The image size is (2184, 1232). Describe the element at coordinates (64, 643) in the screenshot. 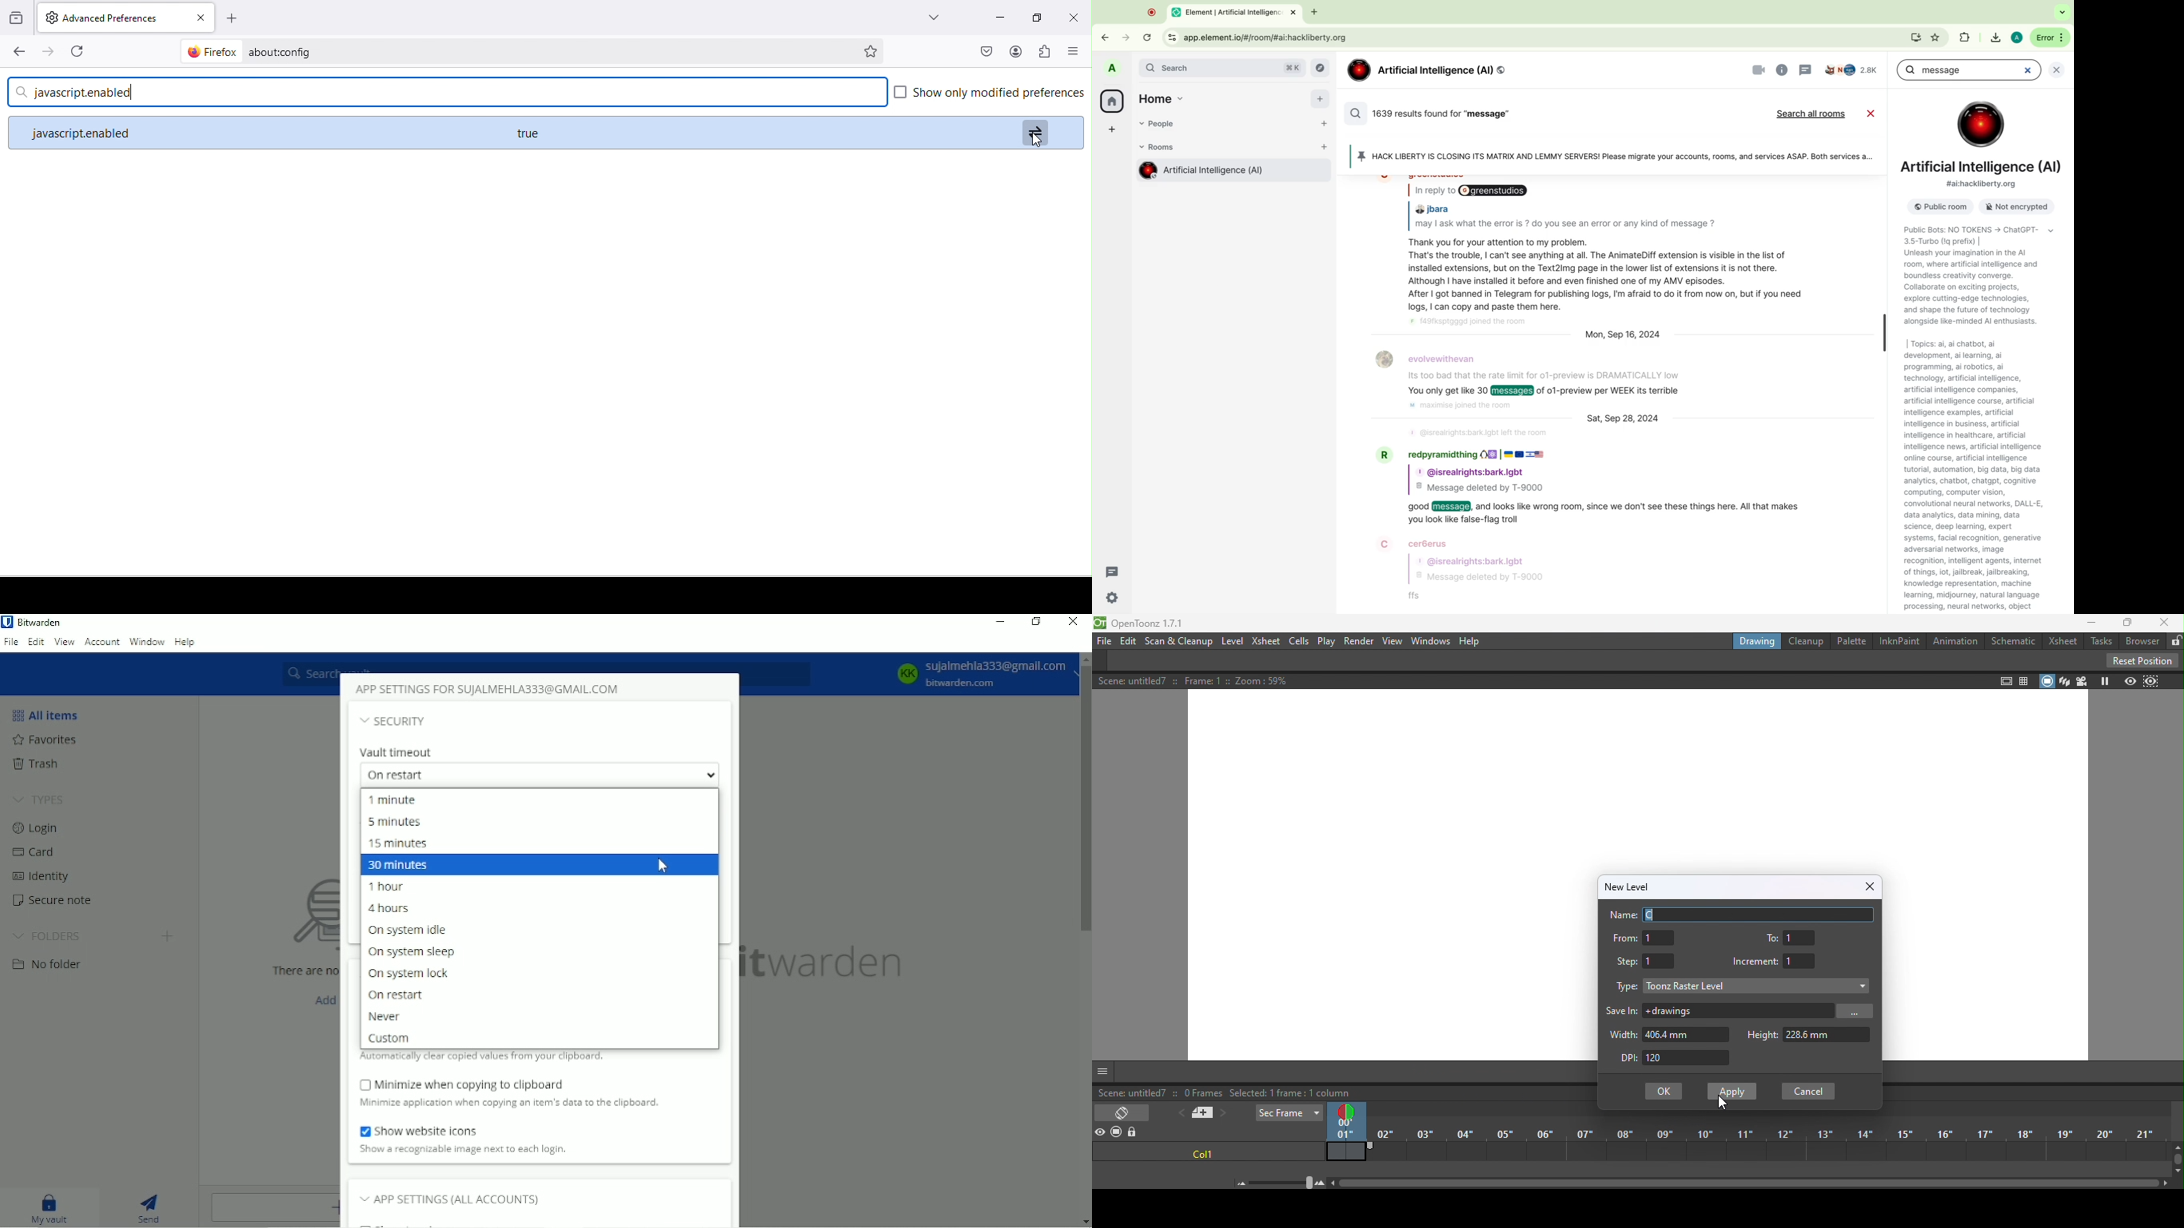

I see `View` at that location.